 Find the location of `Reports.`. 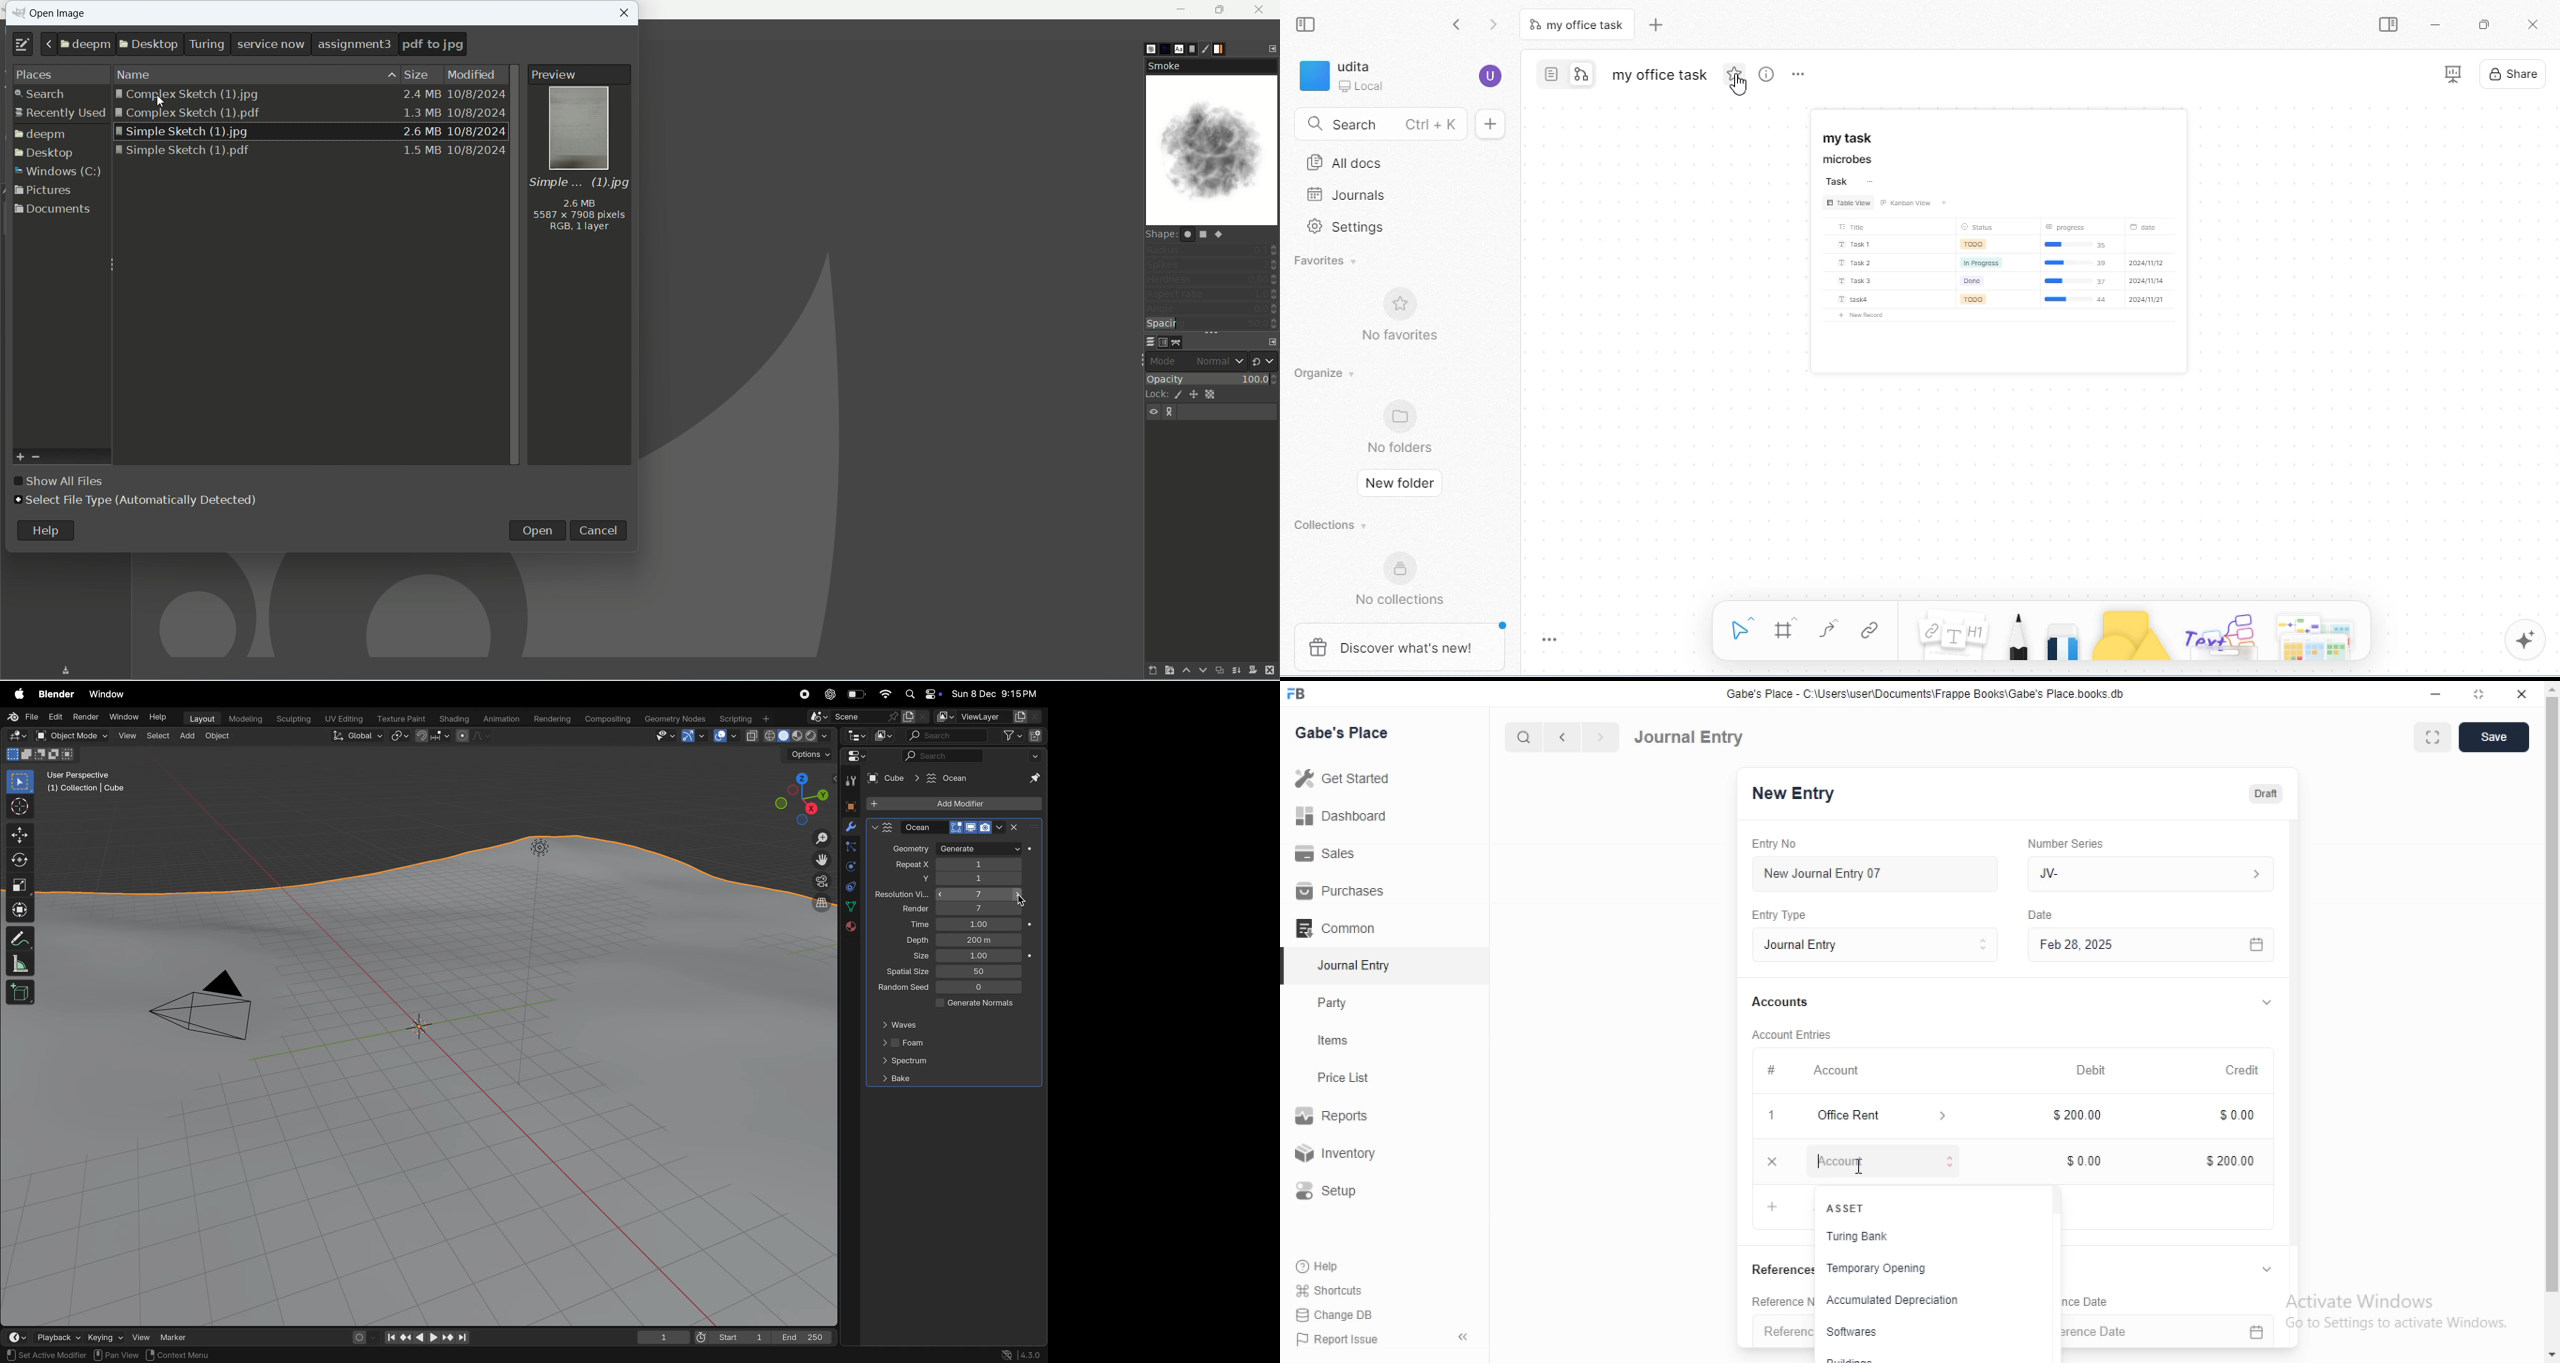

Reports. is located at coordinates (1335, 1119).